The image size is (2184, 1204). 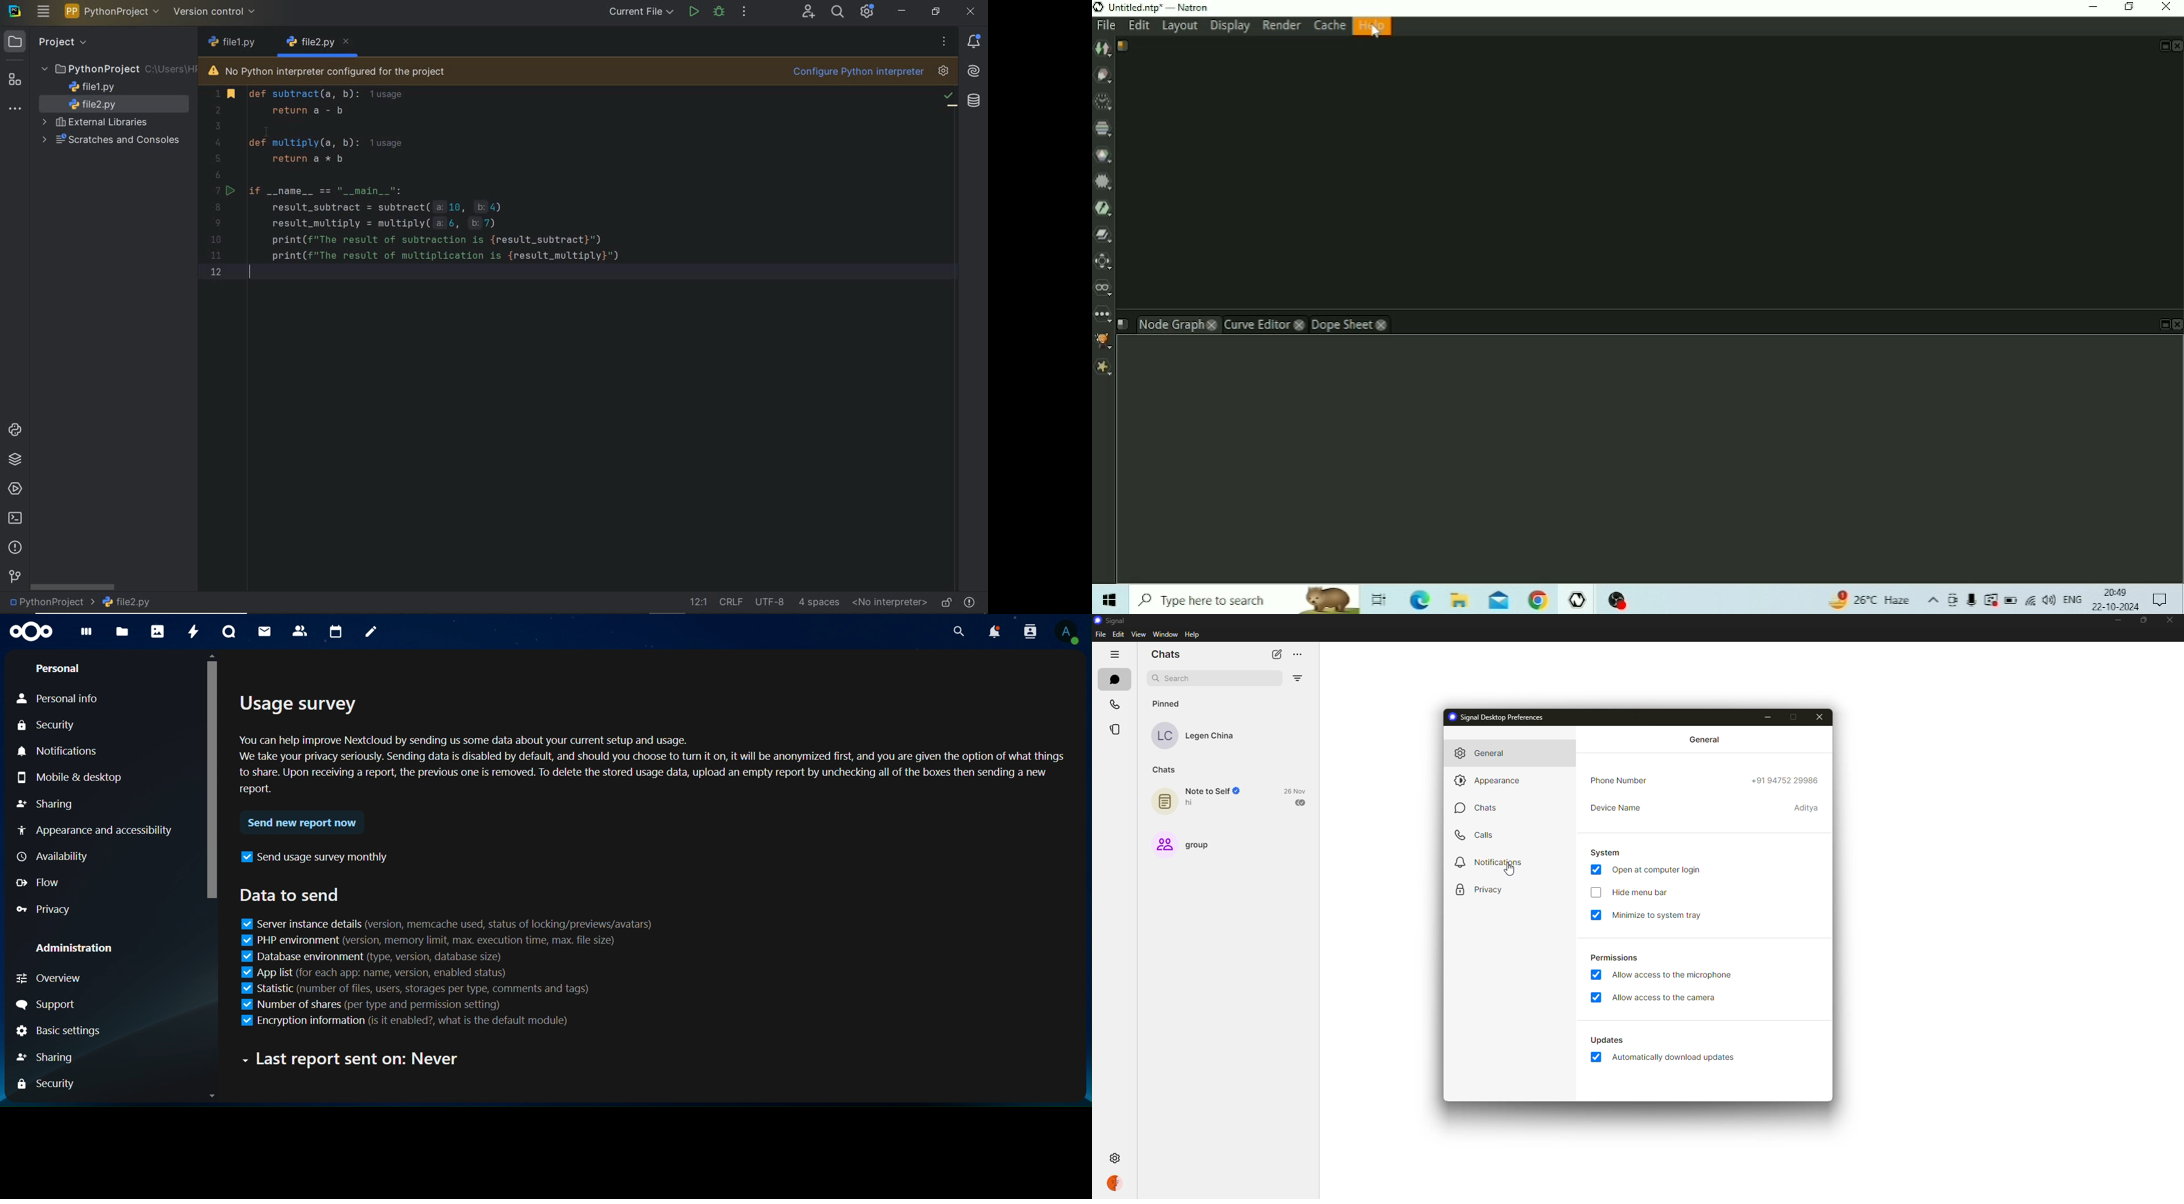 I want to click on calls, so click(x=1114, y=704).